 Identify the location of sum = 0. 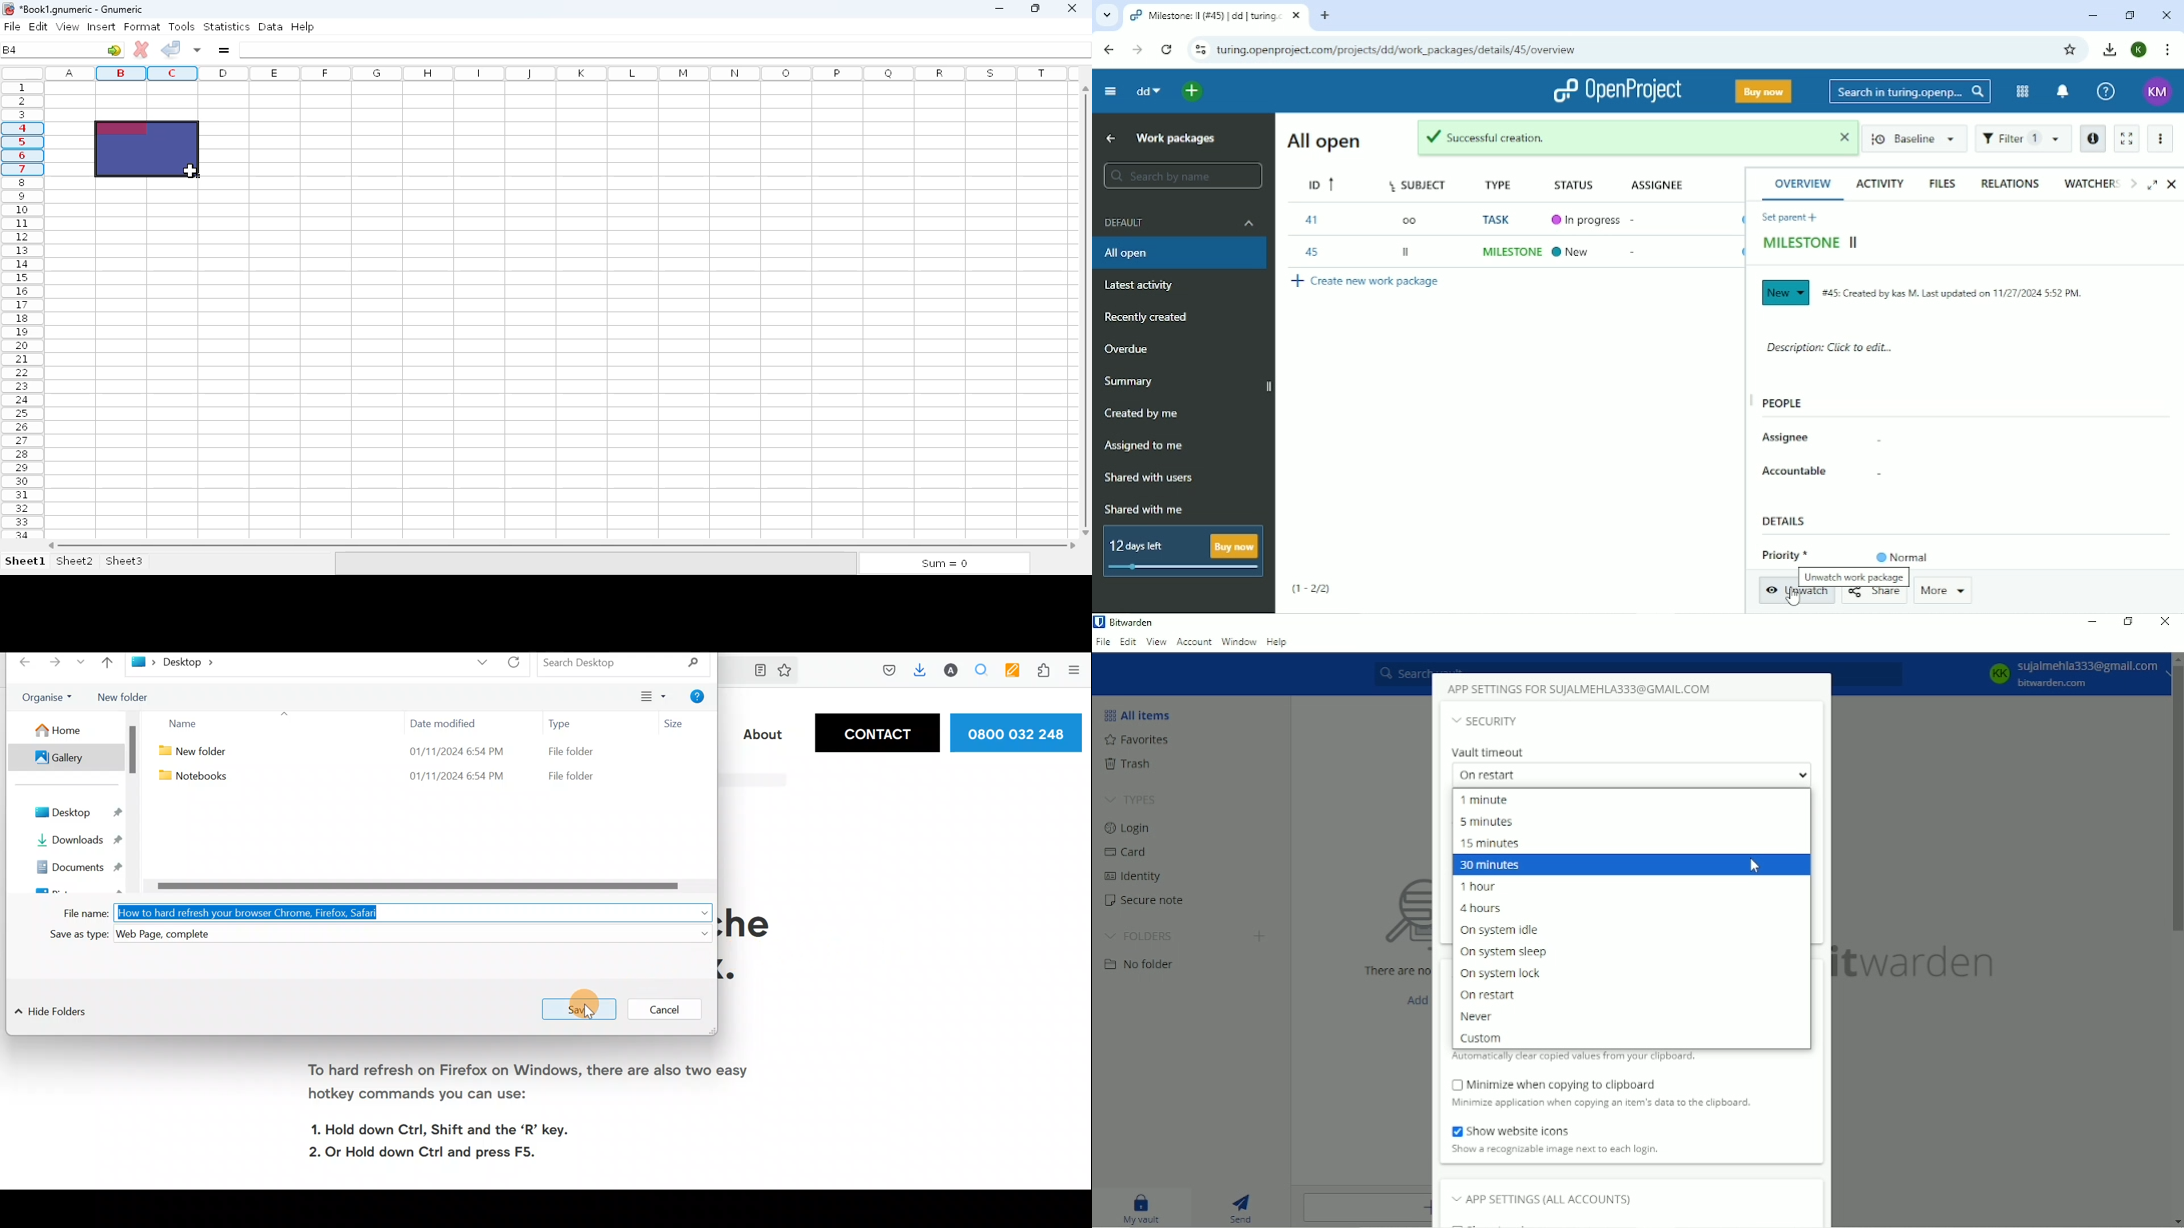
(943, 564).